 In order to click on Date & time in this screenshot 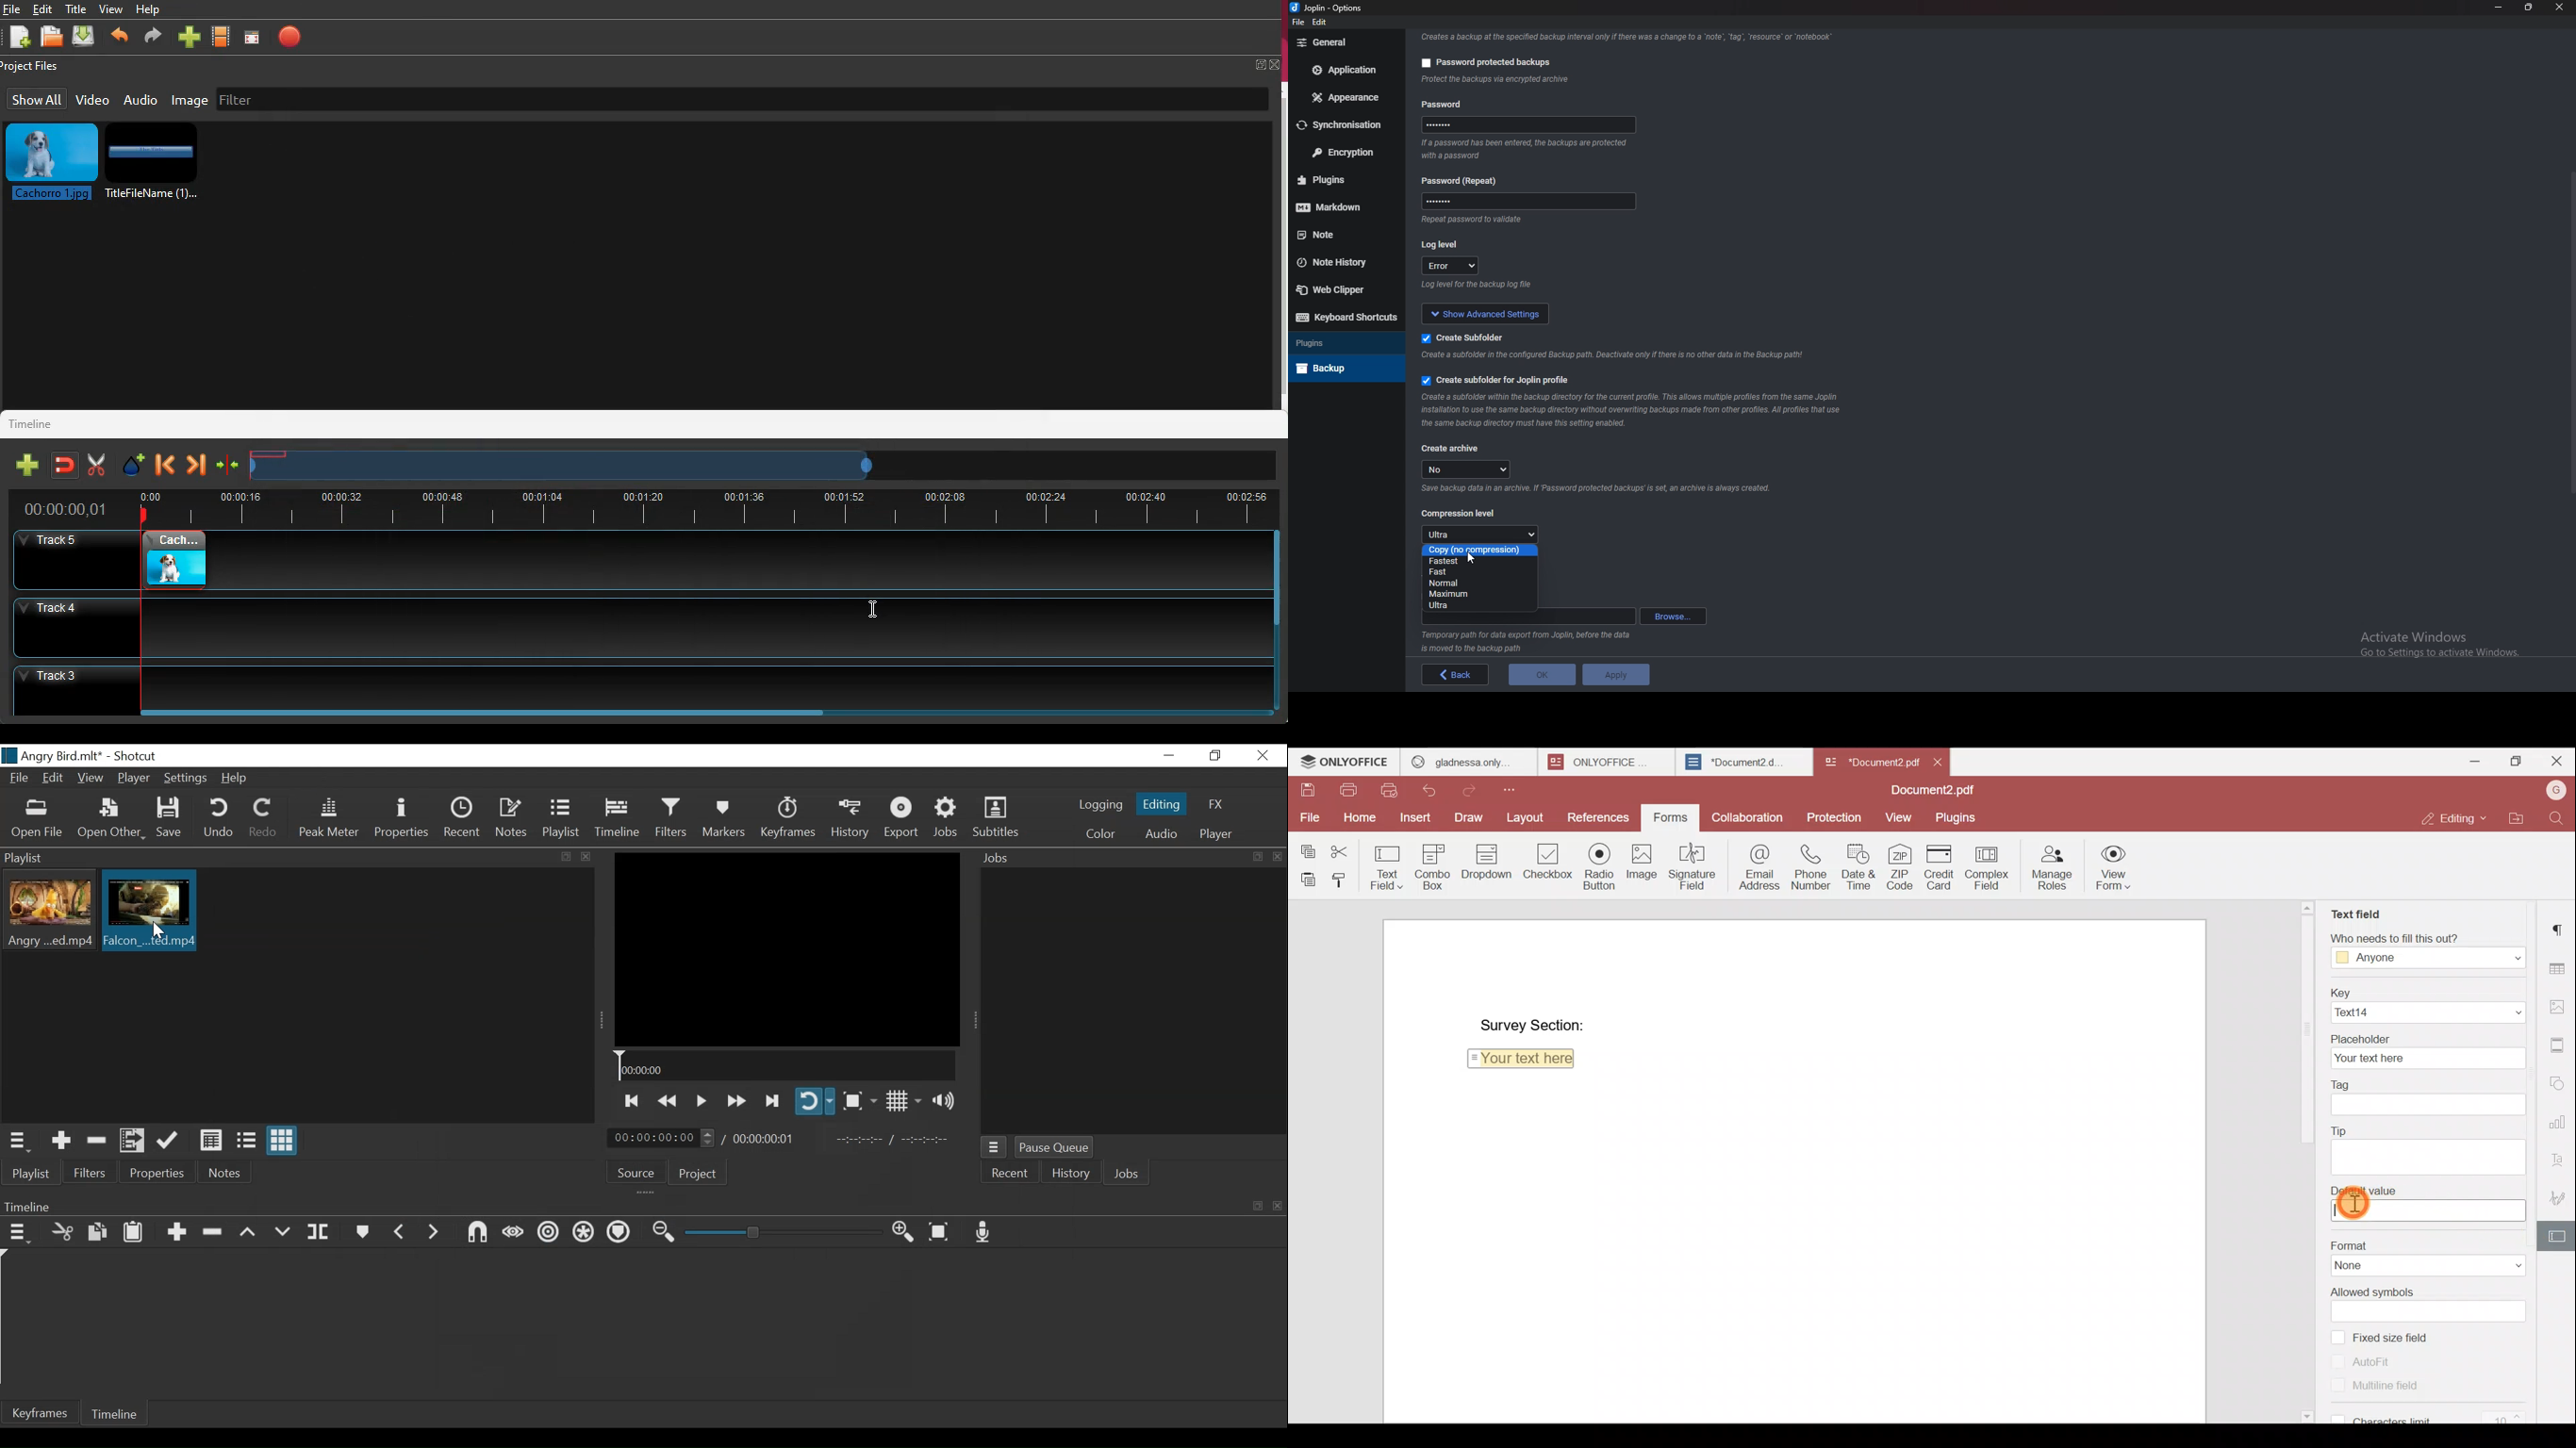, I will do `click(1858, 866)`.